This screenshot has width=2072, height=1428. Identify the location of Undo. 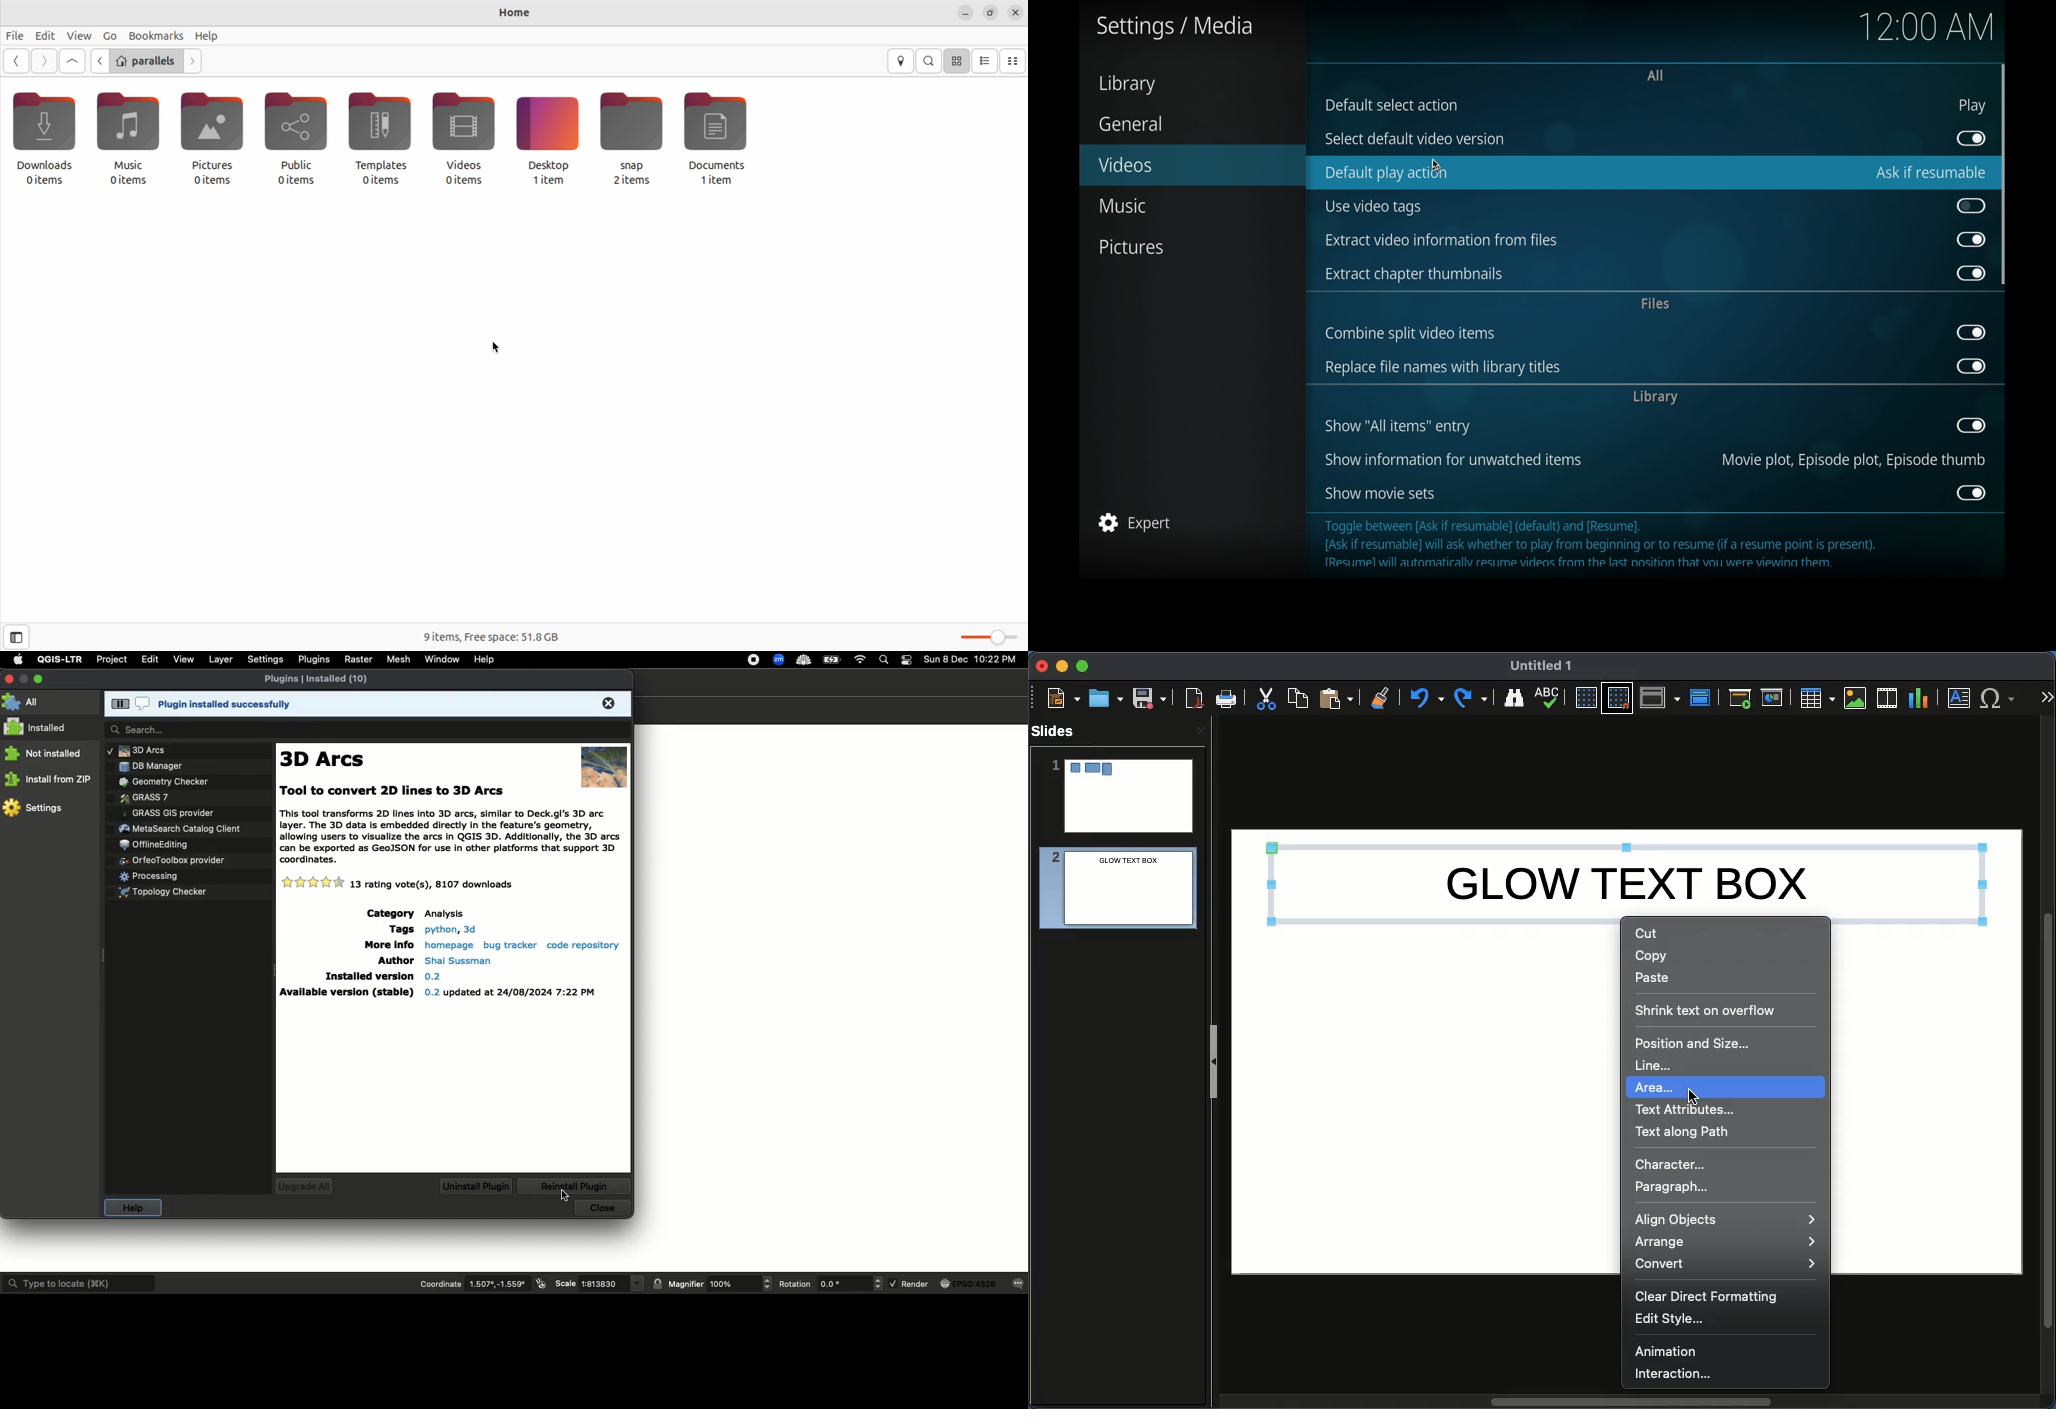
(1425, 698).